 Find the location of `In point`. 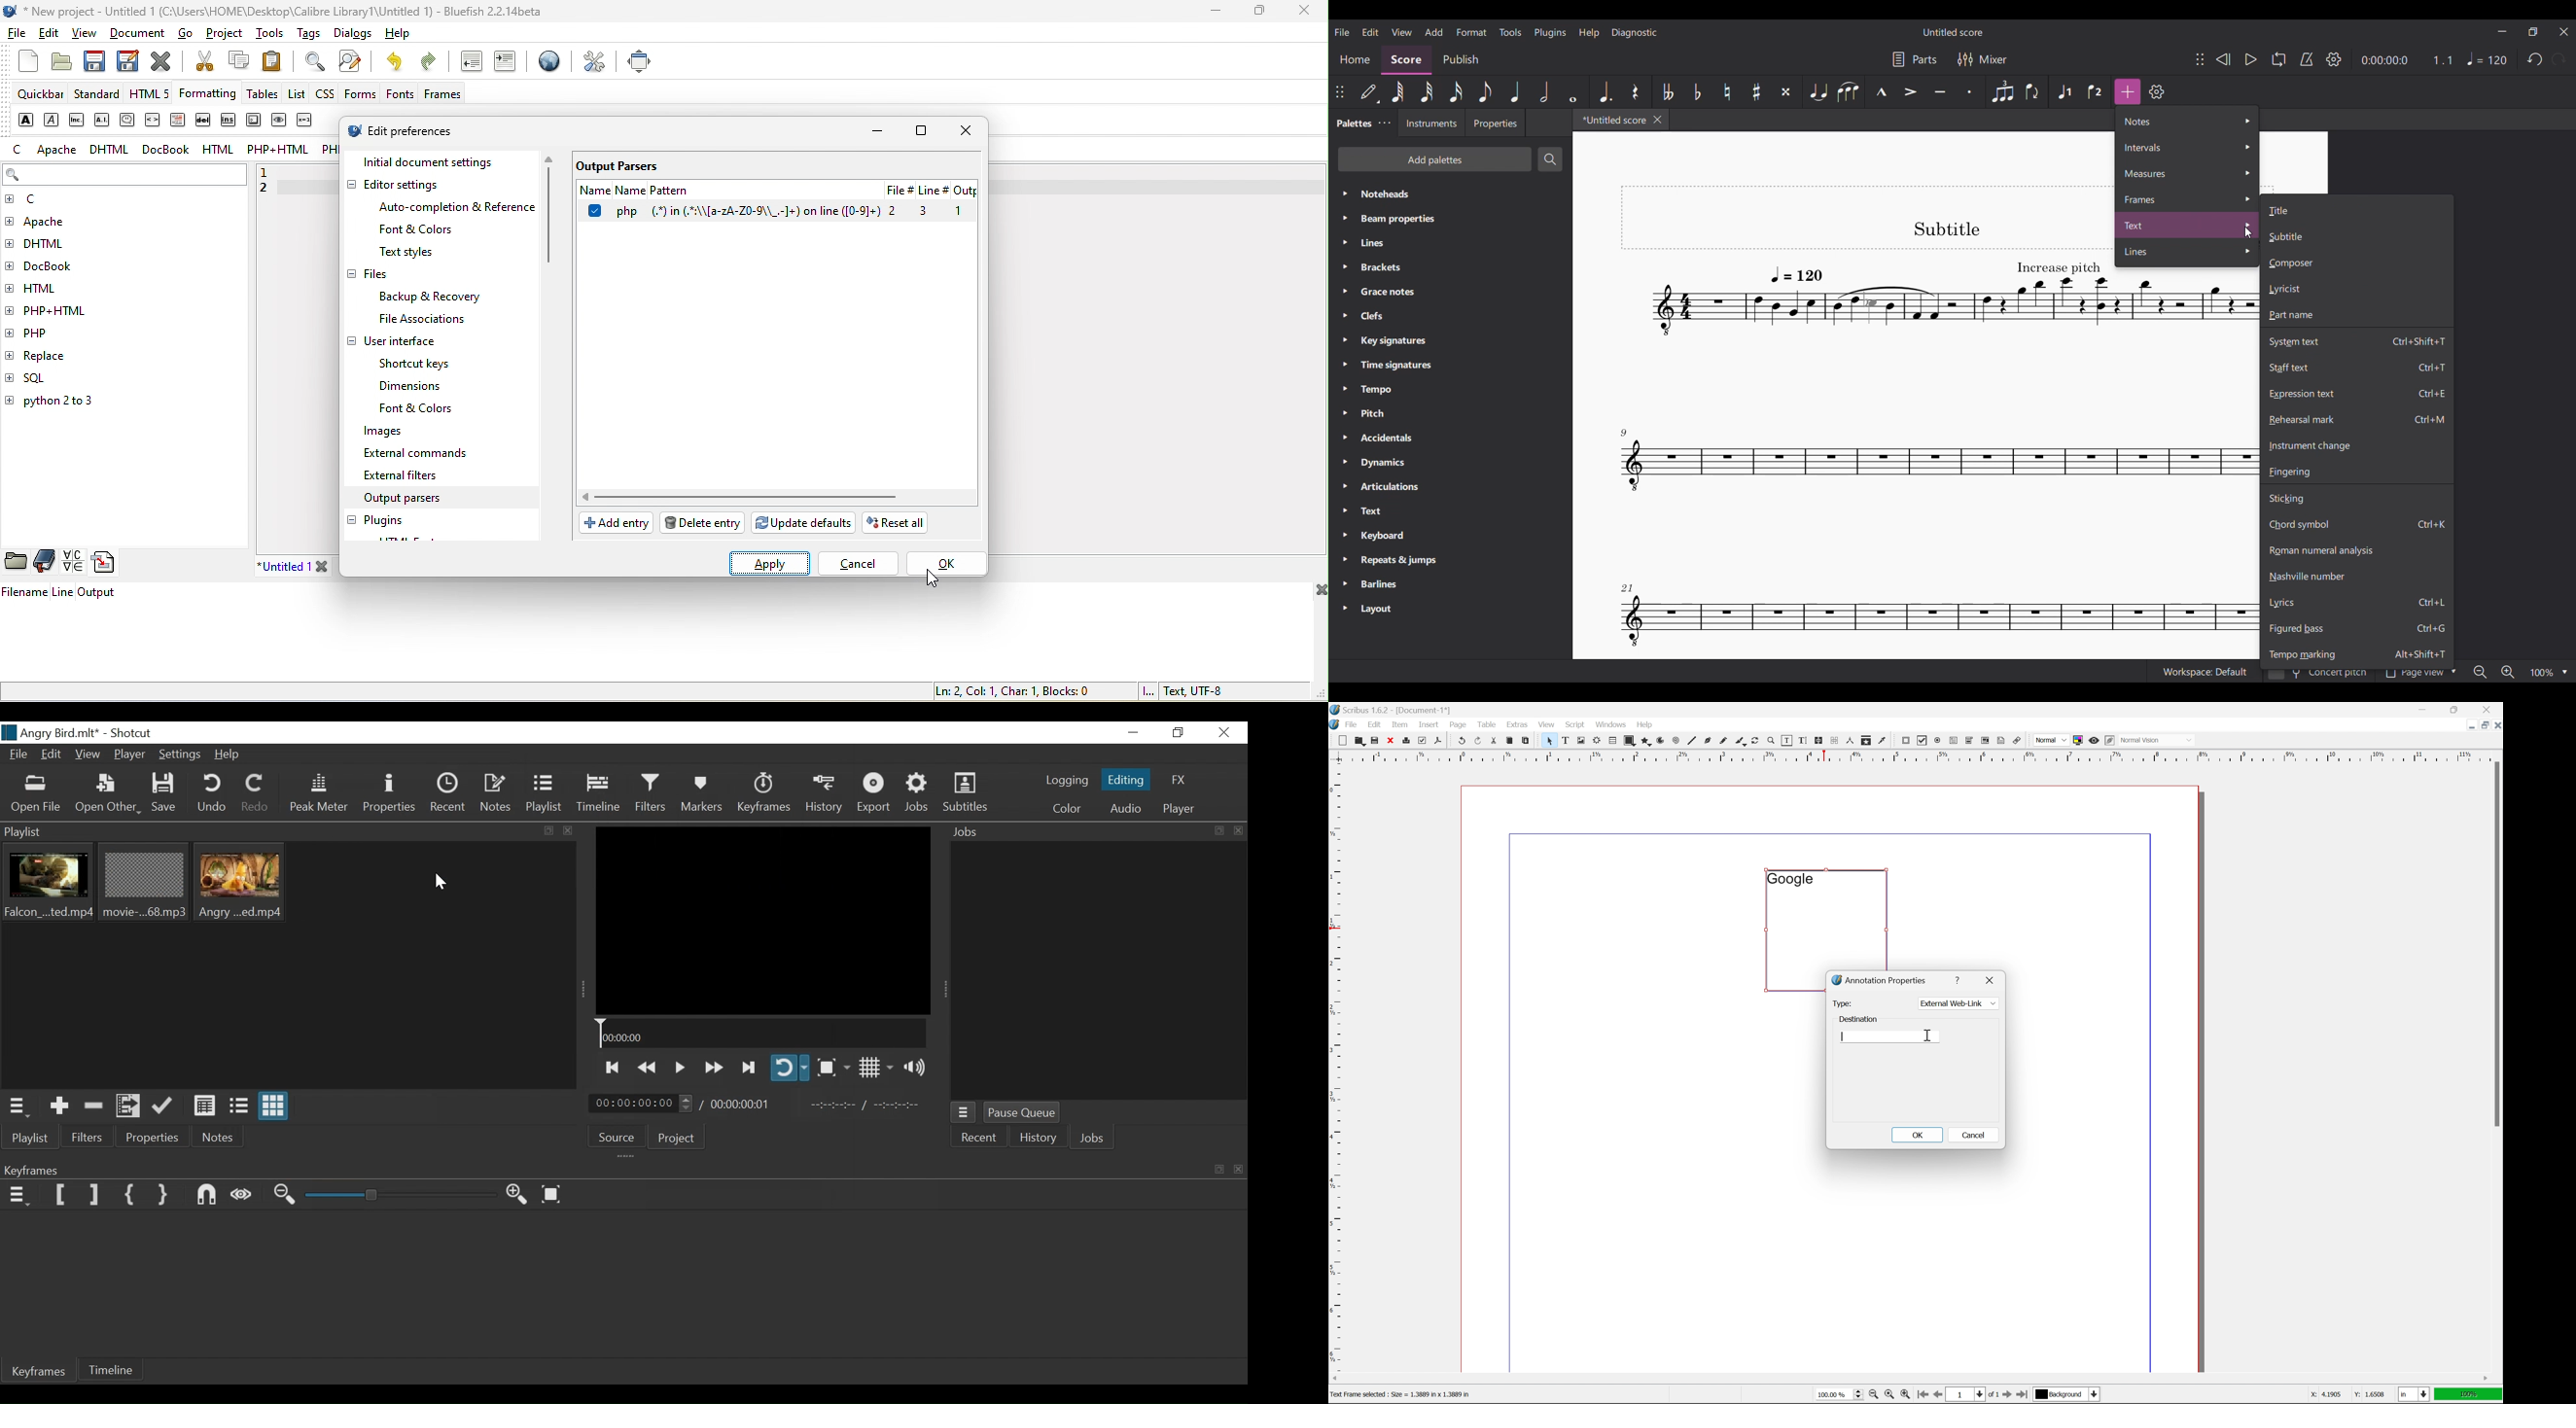

In point is located at coordinates (865, 1106).